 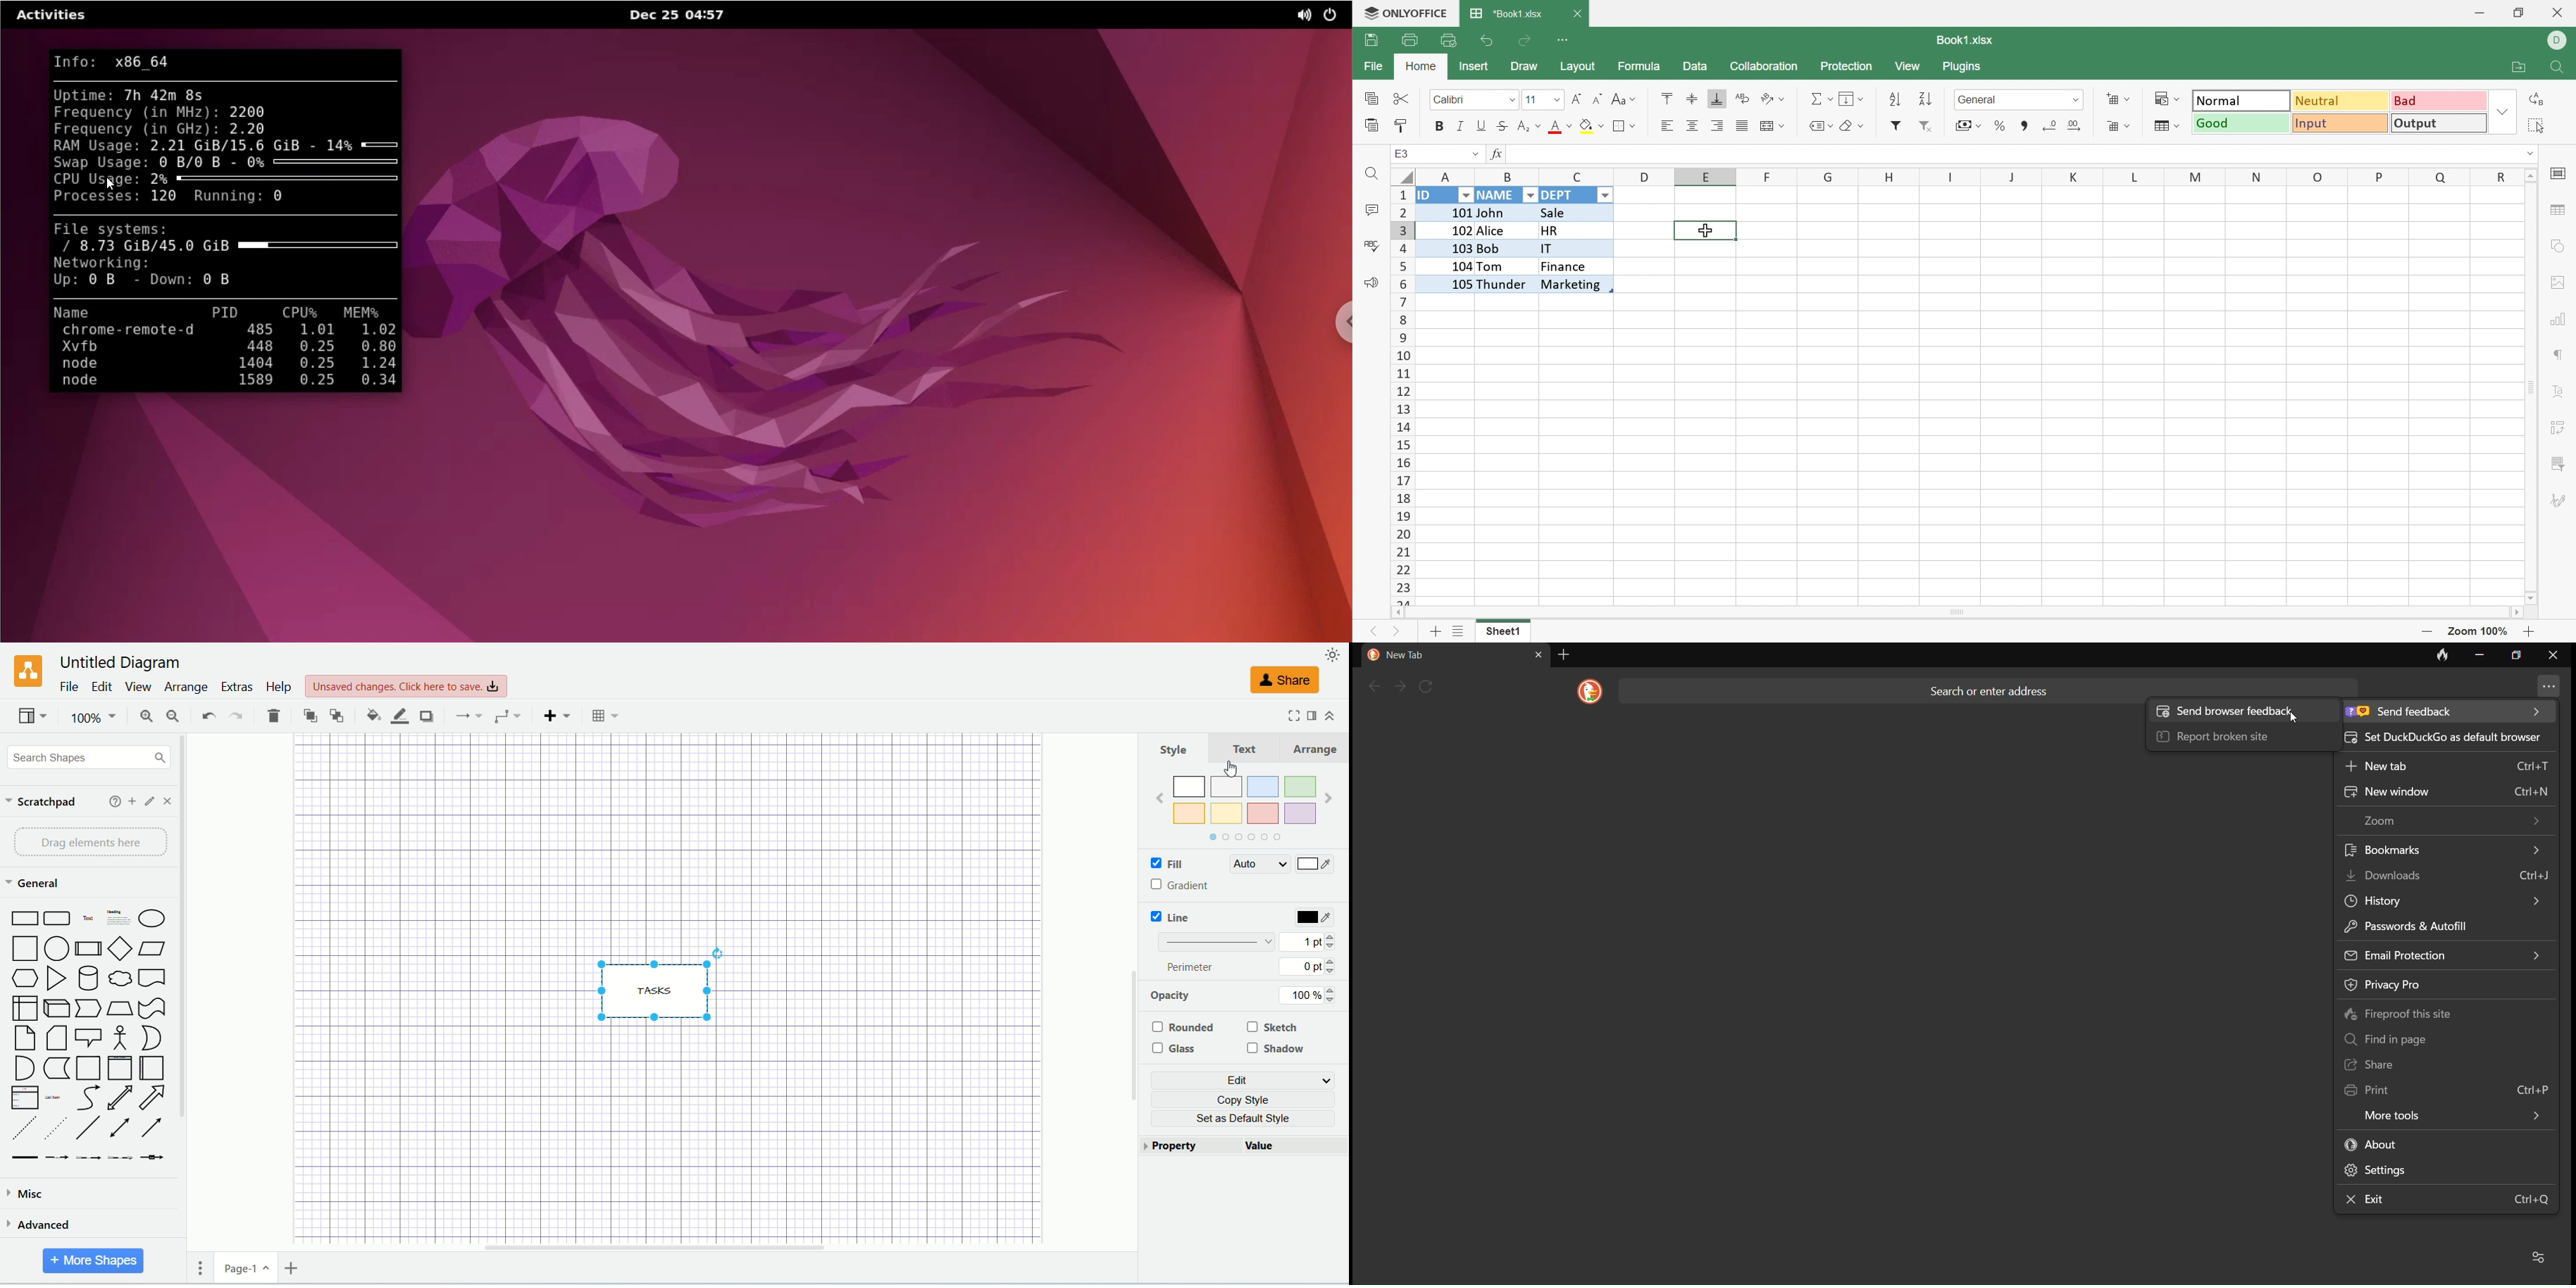 What do you see at coordinates (1909, 68) in the screenshot?
I see `View` at bounding box center [1909, 68].